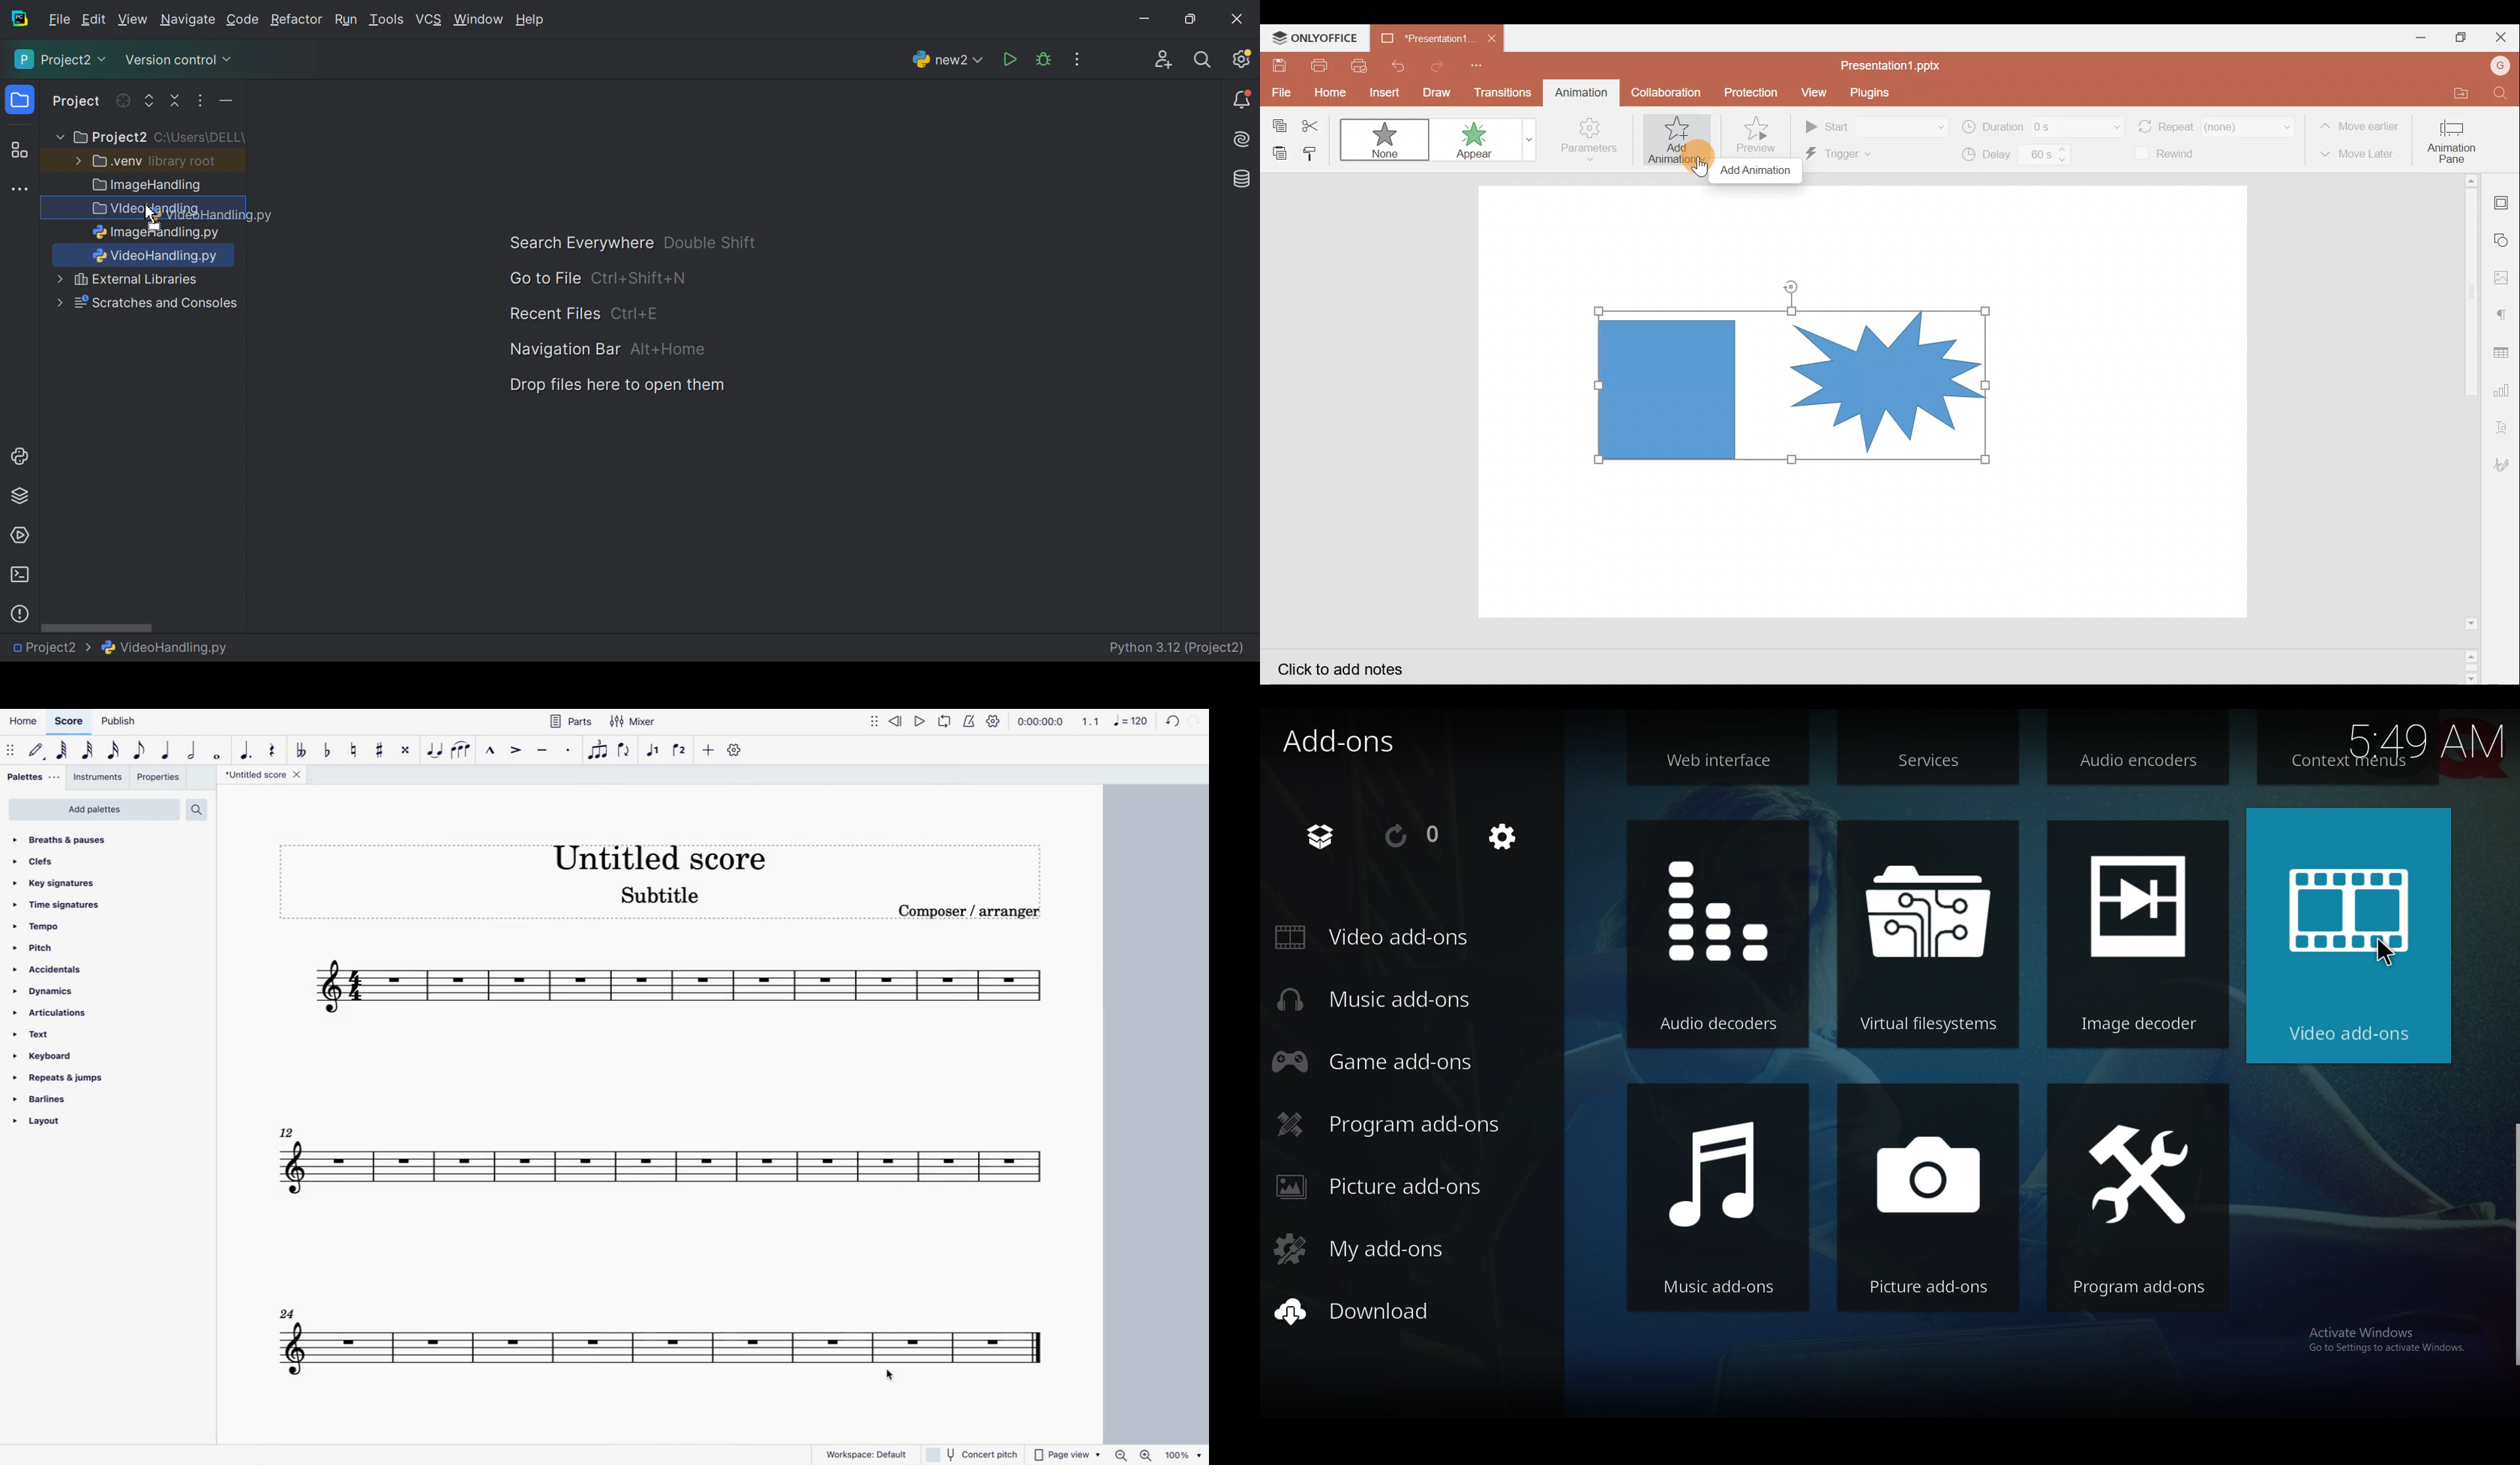 Image resolution: width=2520 pixels, height=1484 pixels. What do you see at coordinates (1437, 64) in the screenshot?
I see `Redo` at bounding box center [1437, 64].